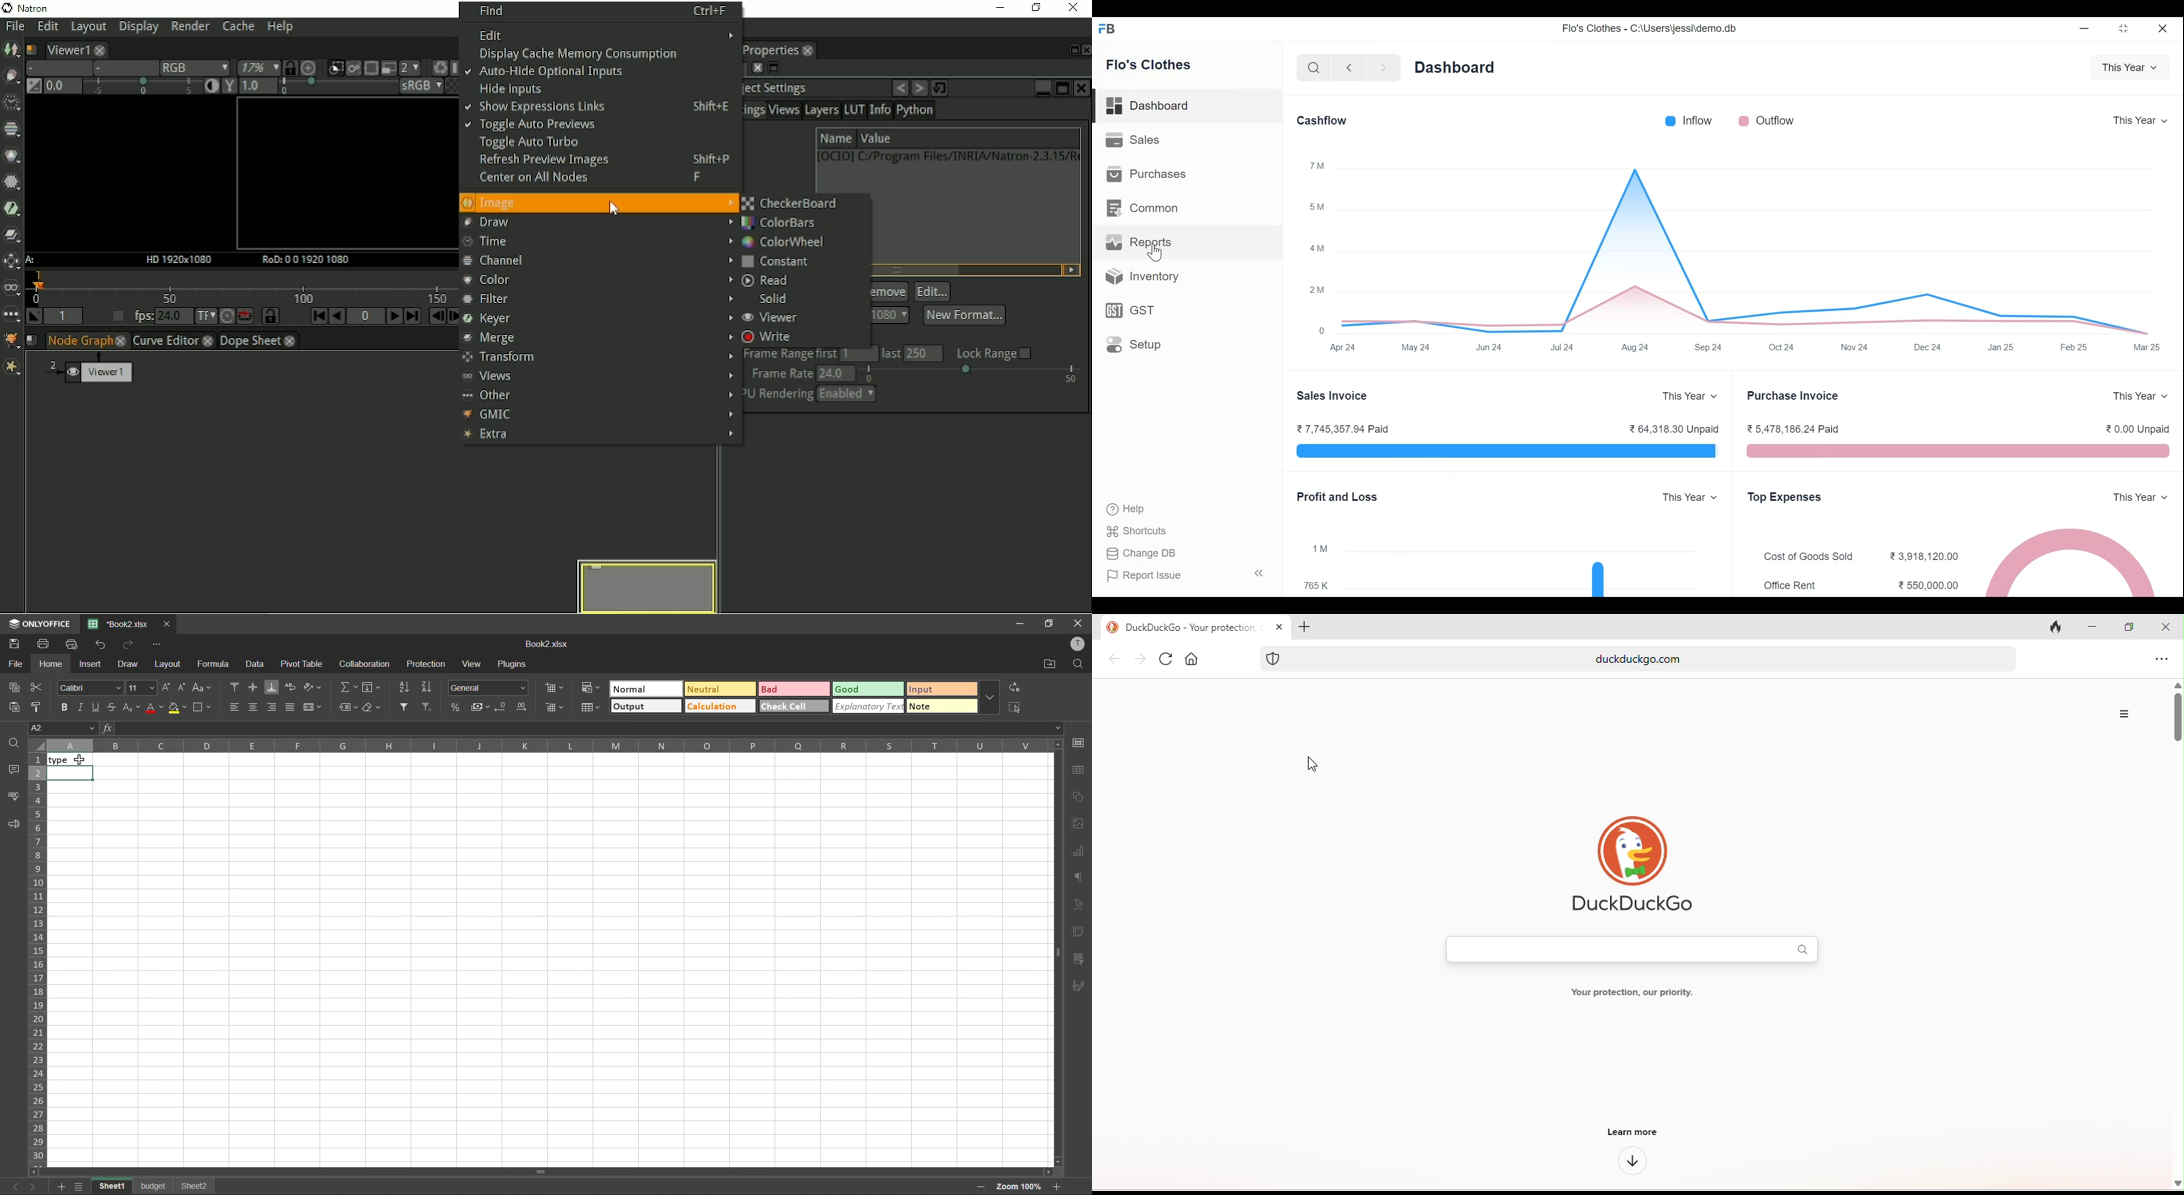 The image size is (2184, 1204). Describe the element at coordinates (257, 664) in the screenshot. I see `data` at that location.